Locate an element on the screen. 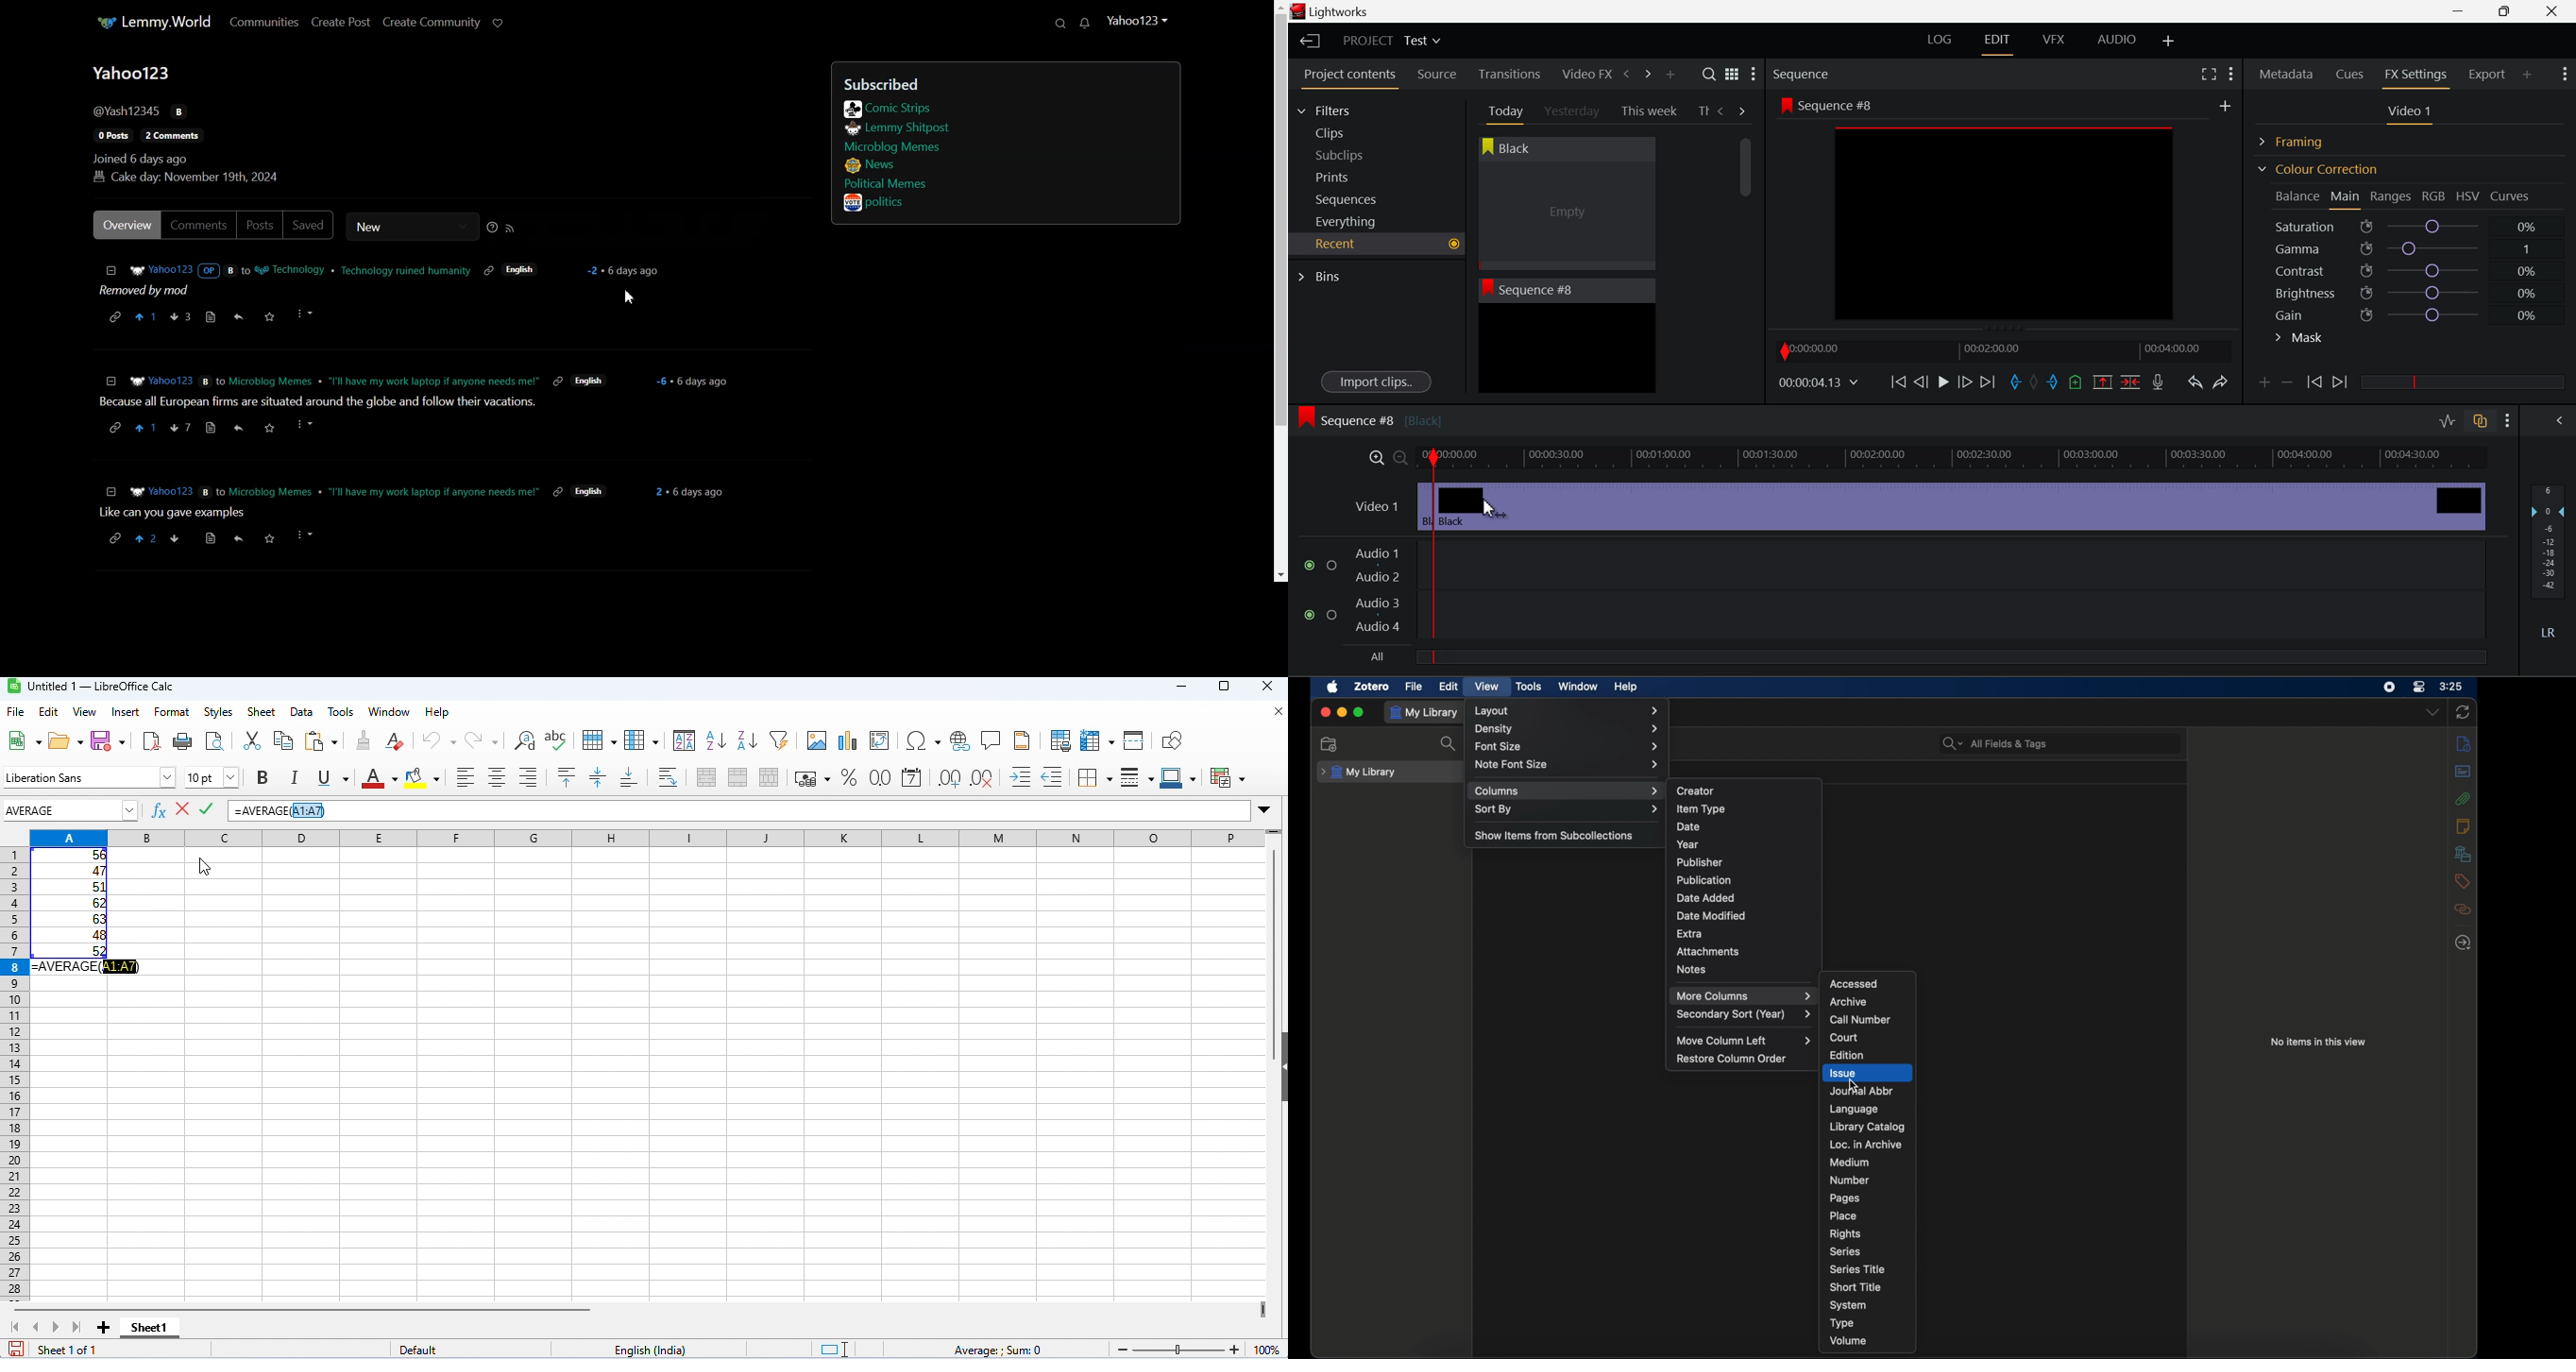 The height and width of the screenshot is (1372, 2576). Scroll Bar is located at coordinates (1746, 255).